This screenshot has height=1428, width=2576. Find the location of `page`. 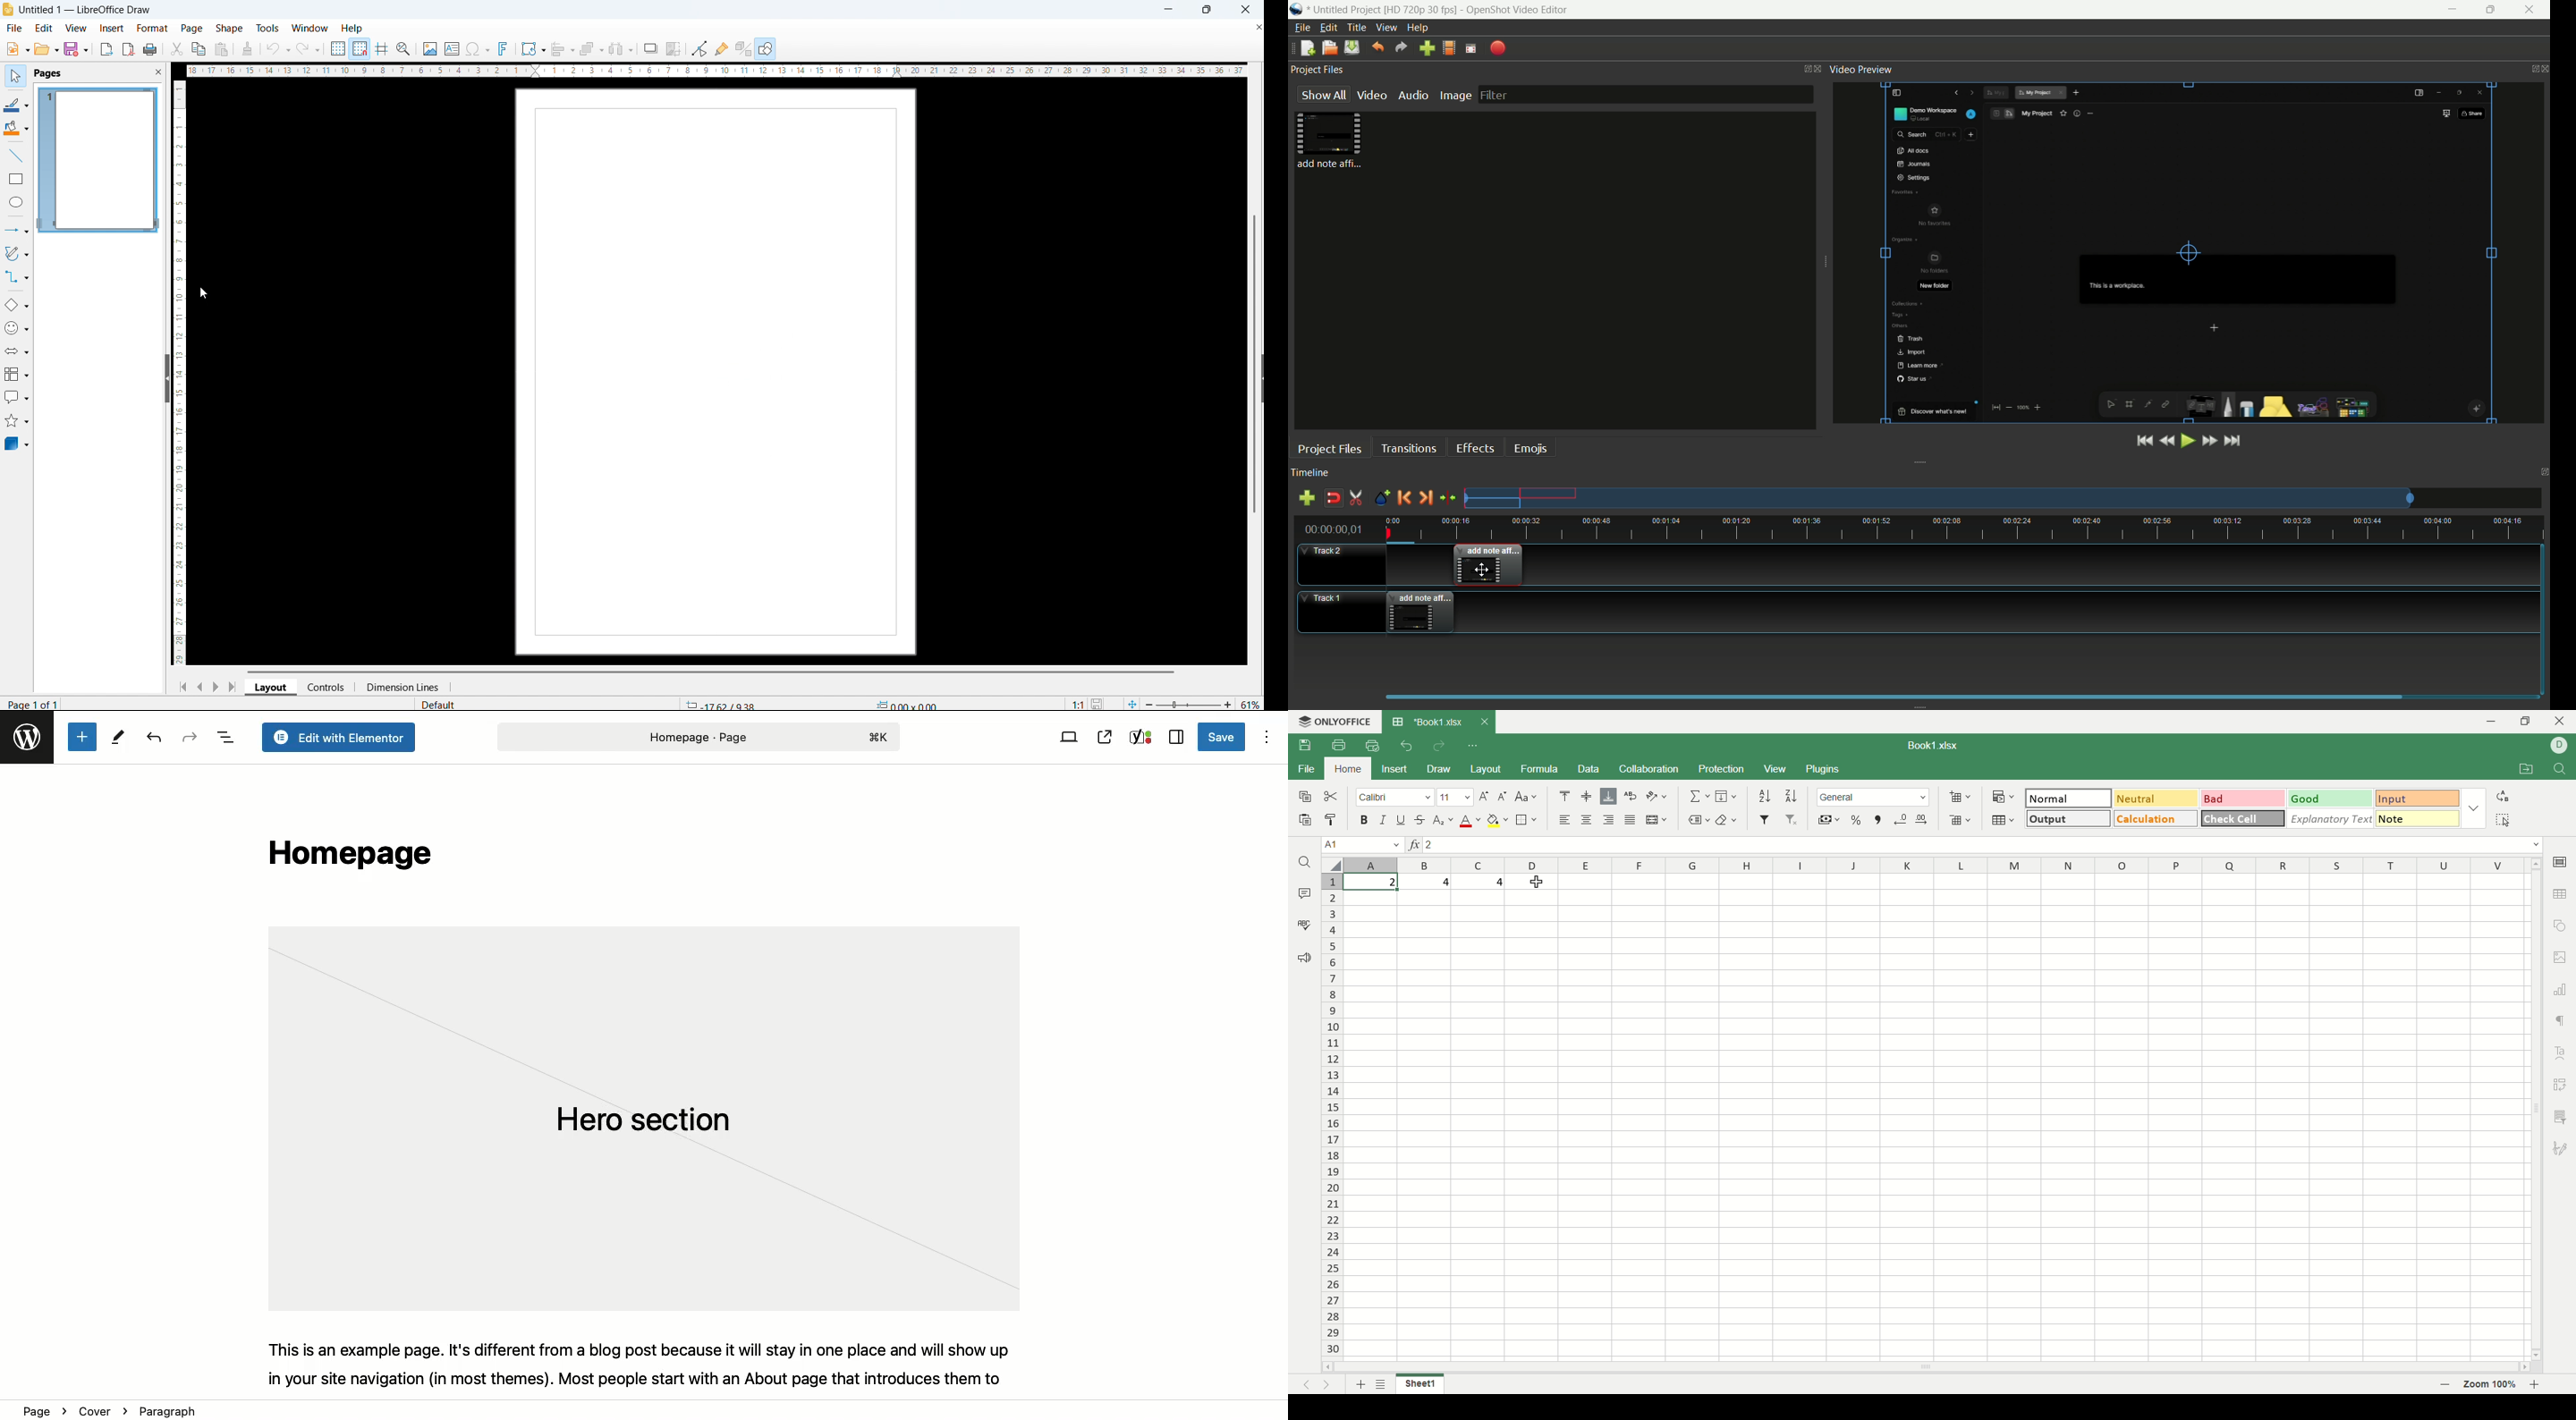

page is located at coordinates (714, 372).